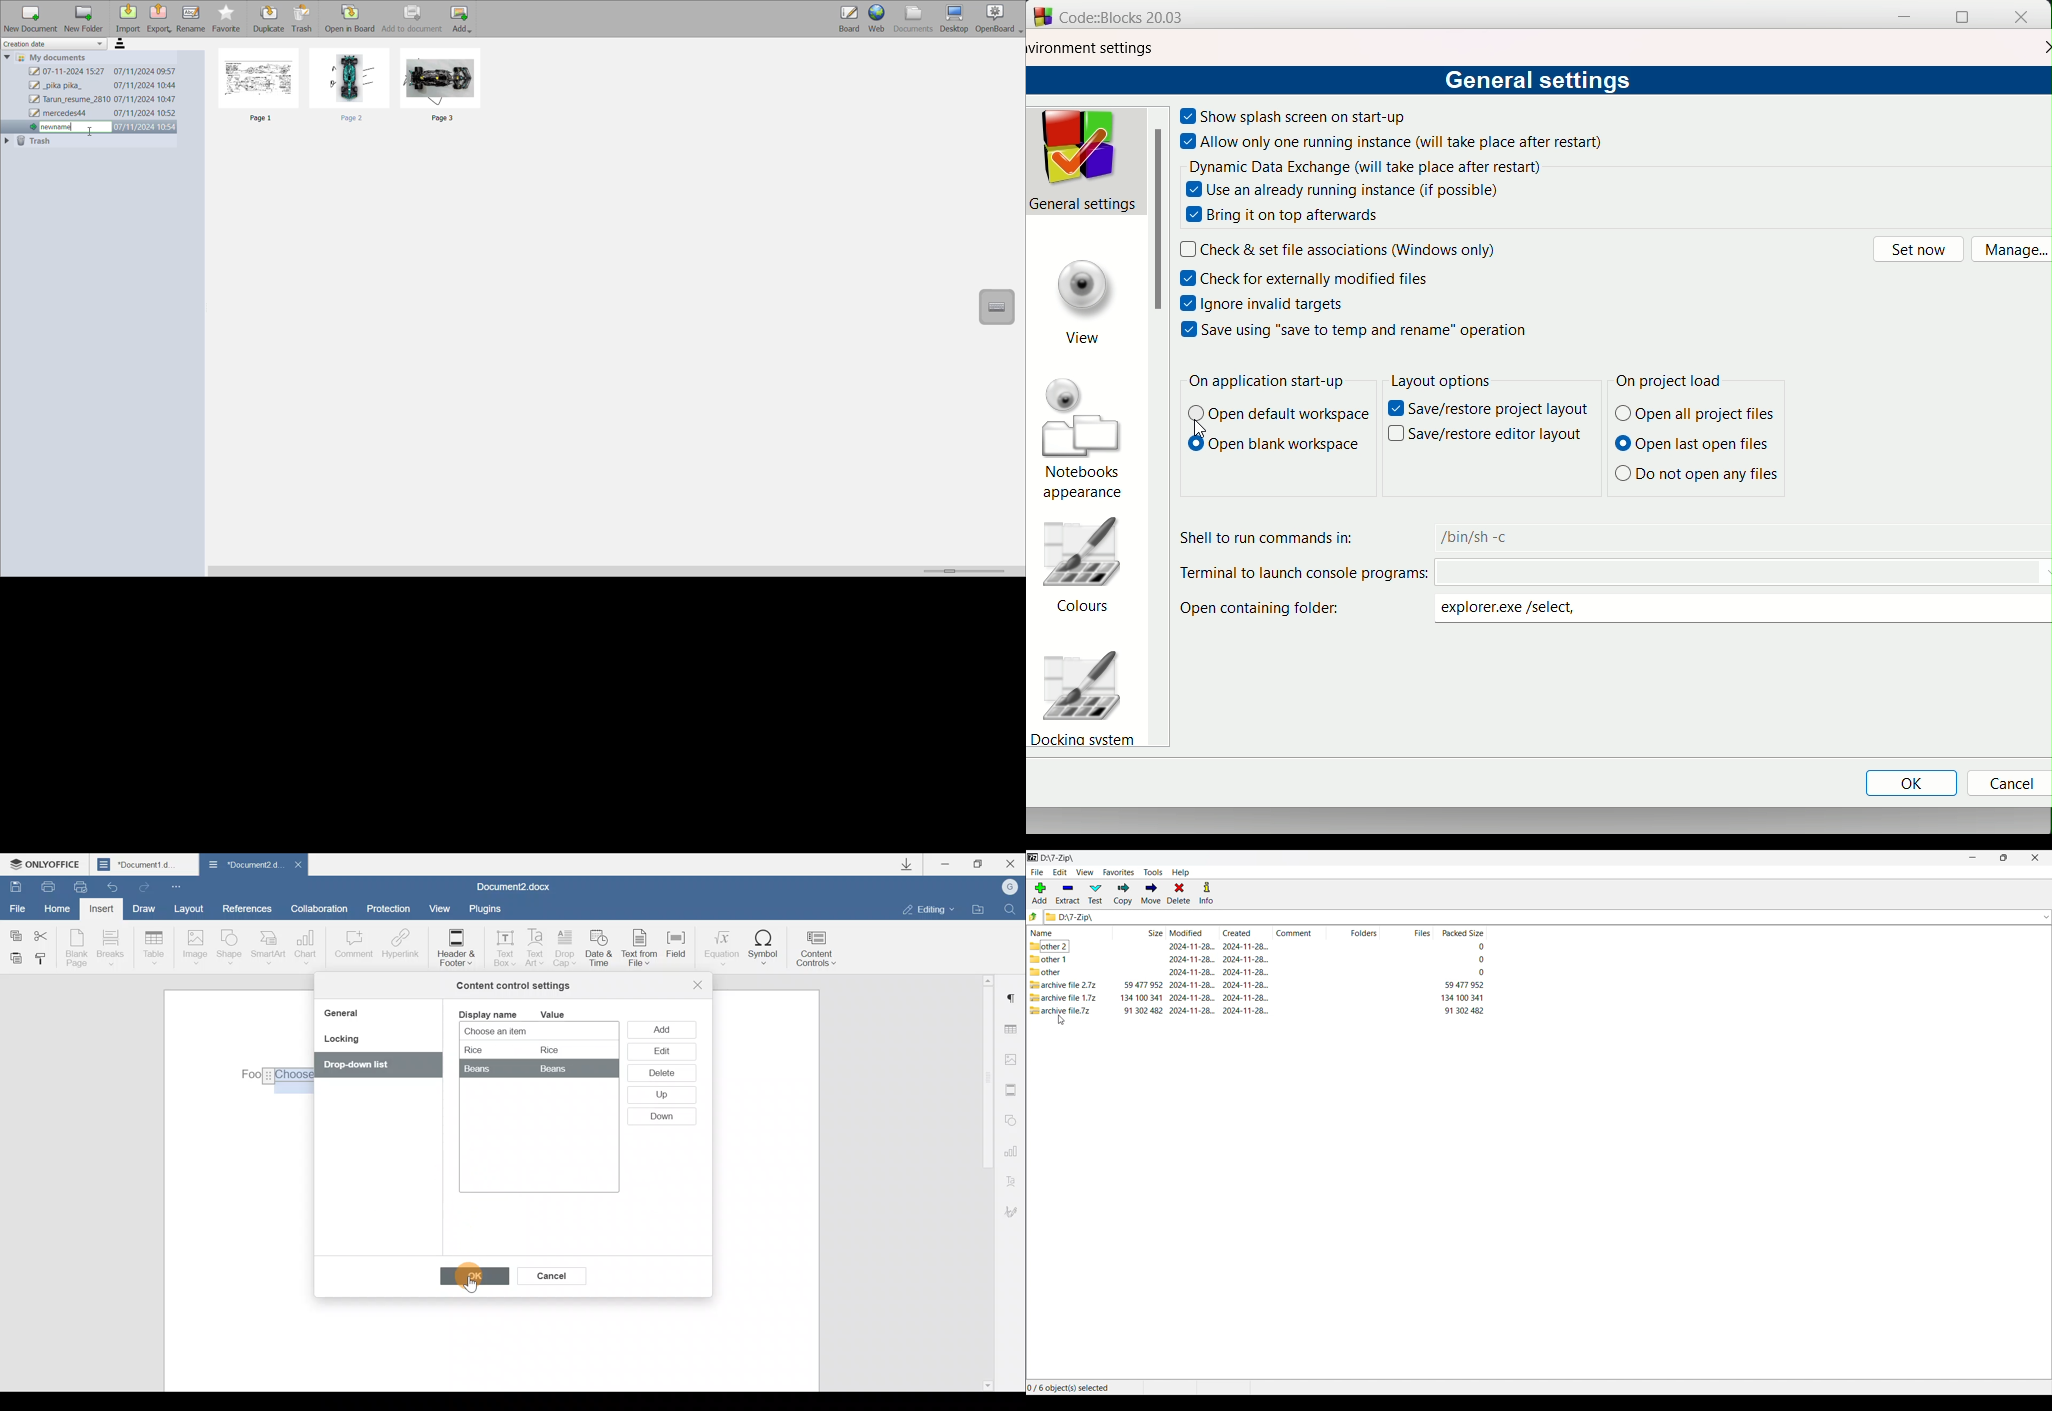 The image size is (2072, 1428). Describe the element at coordinates (154, 949) in the screenshot. I see `Table` at that location.